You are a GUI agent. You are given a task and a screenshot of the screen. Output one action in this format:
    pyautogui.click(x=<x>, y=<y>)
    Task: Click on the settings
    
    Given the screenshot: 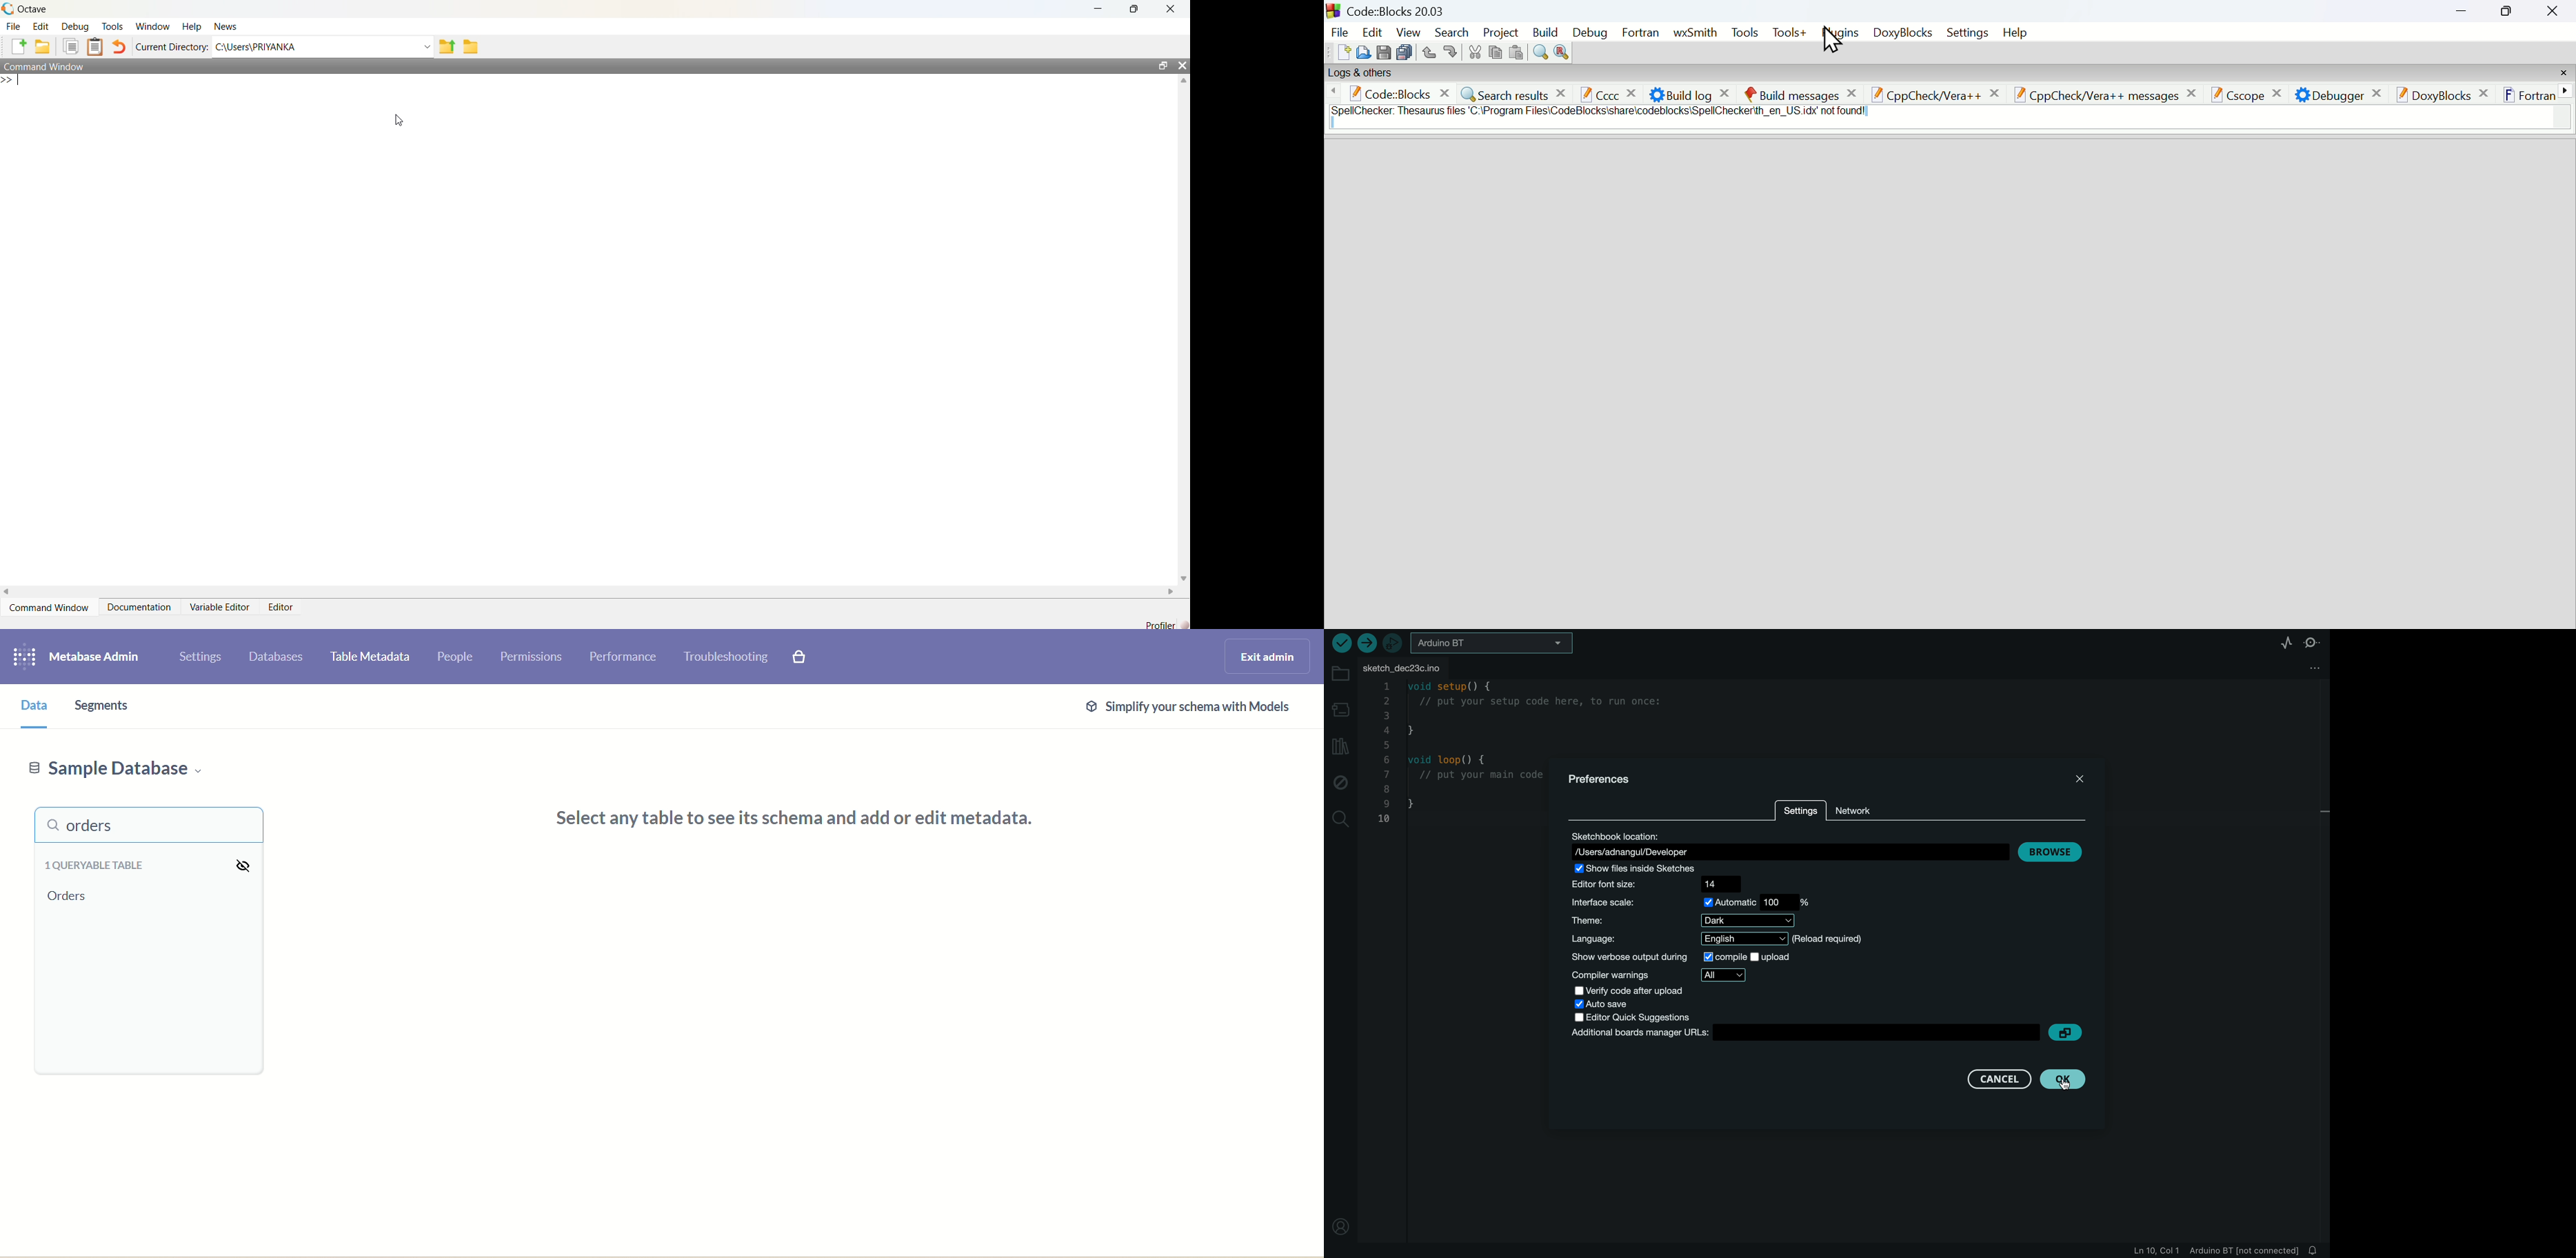 What is the action you would take?
    pyautogui.click(x=201, y=657)
    